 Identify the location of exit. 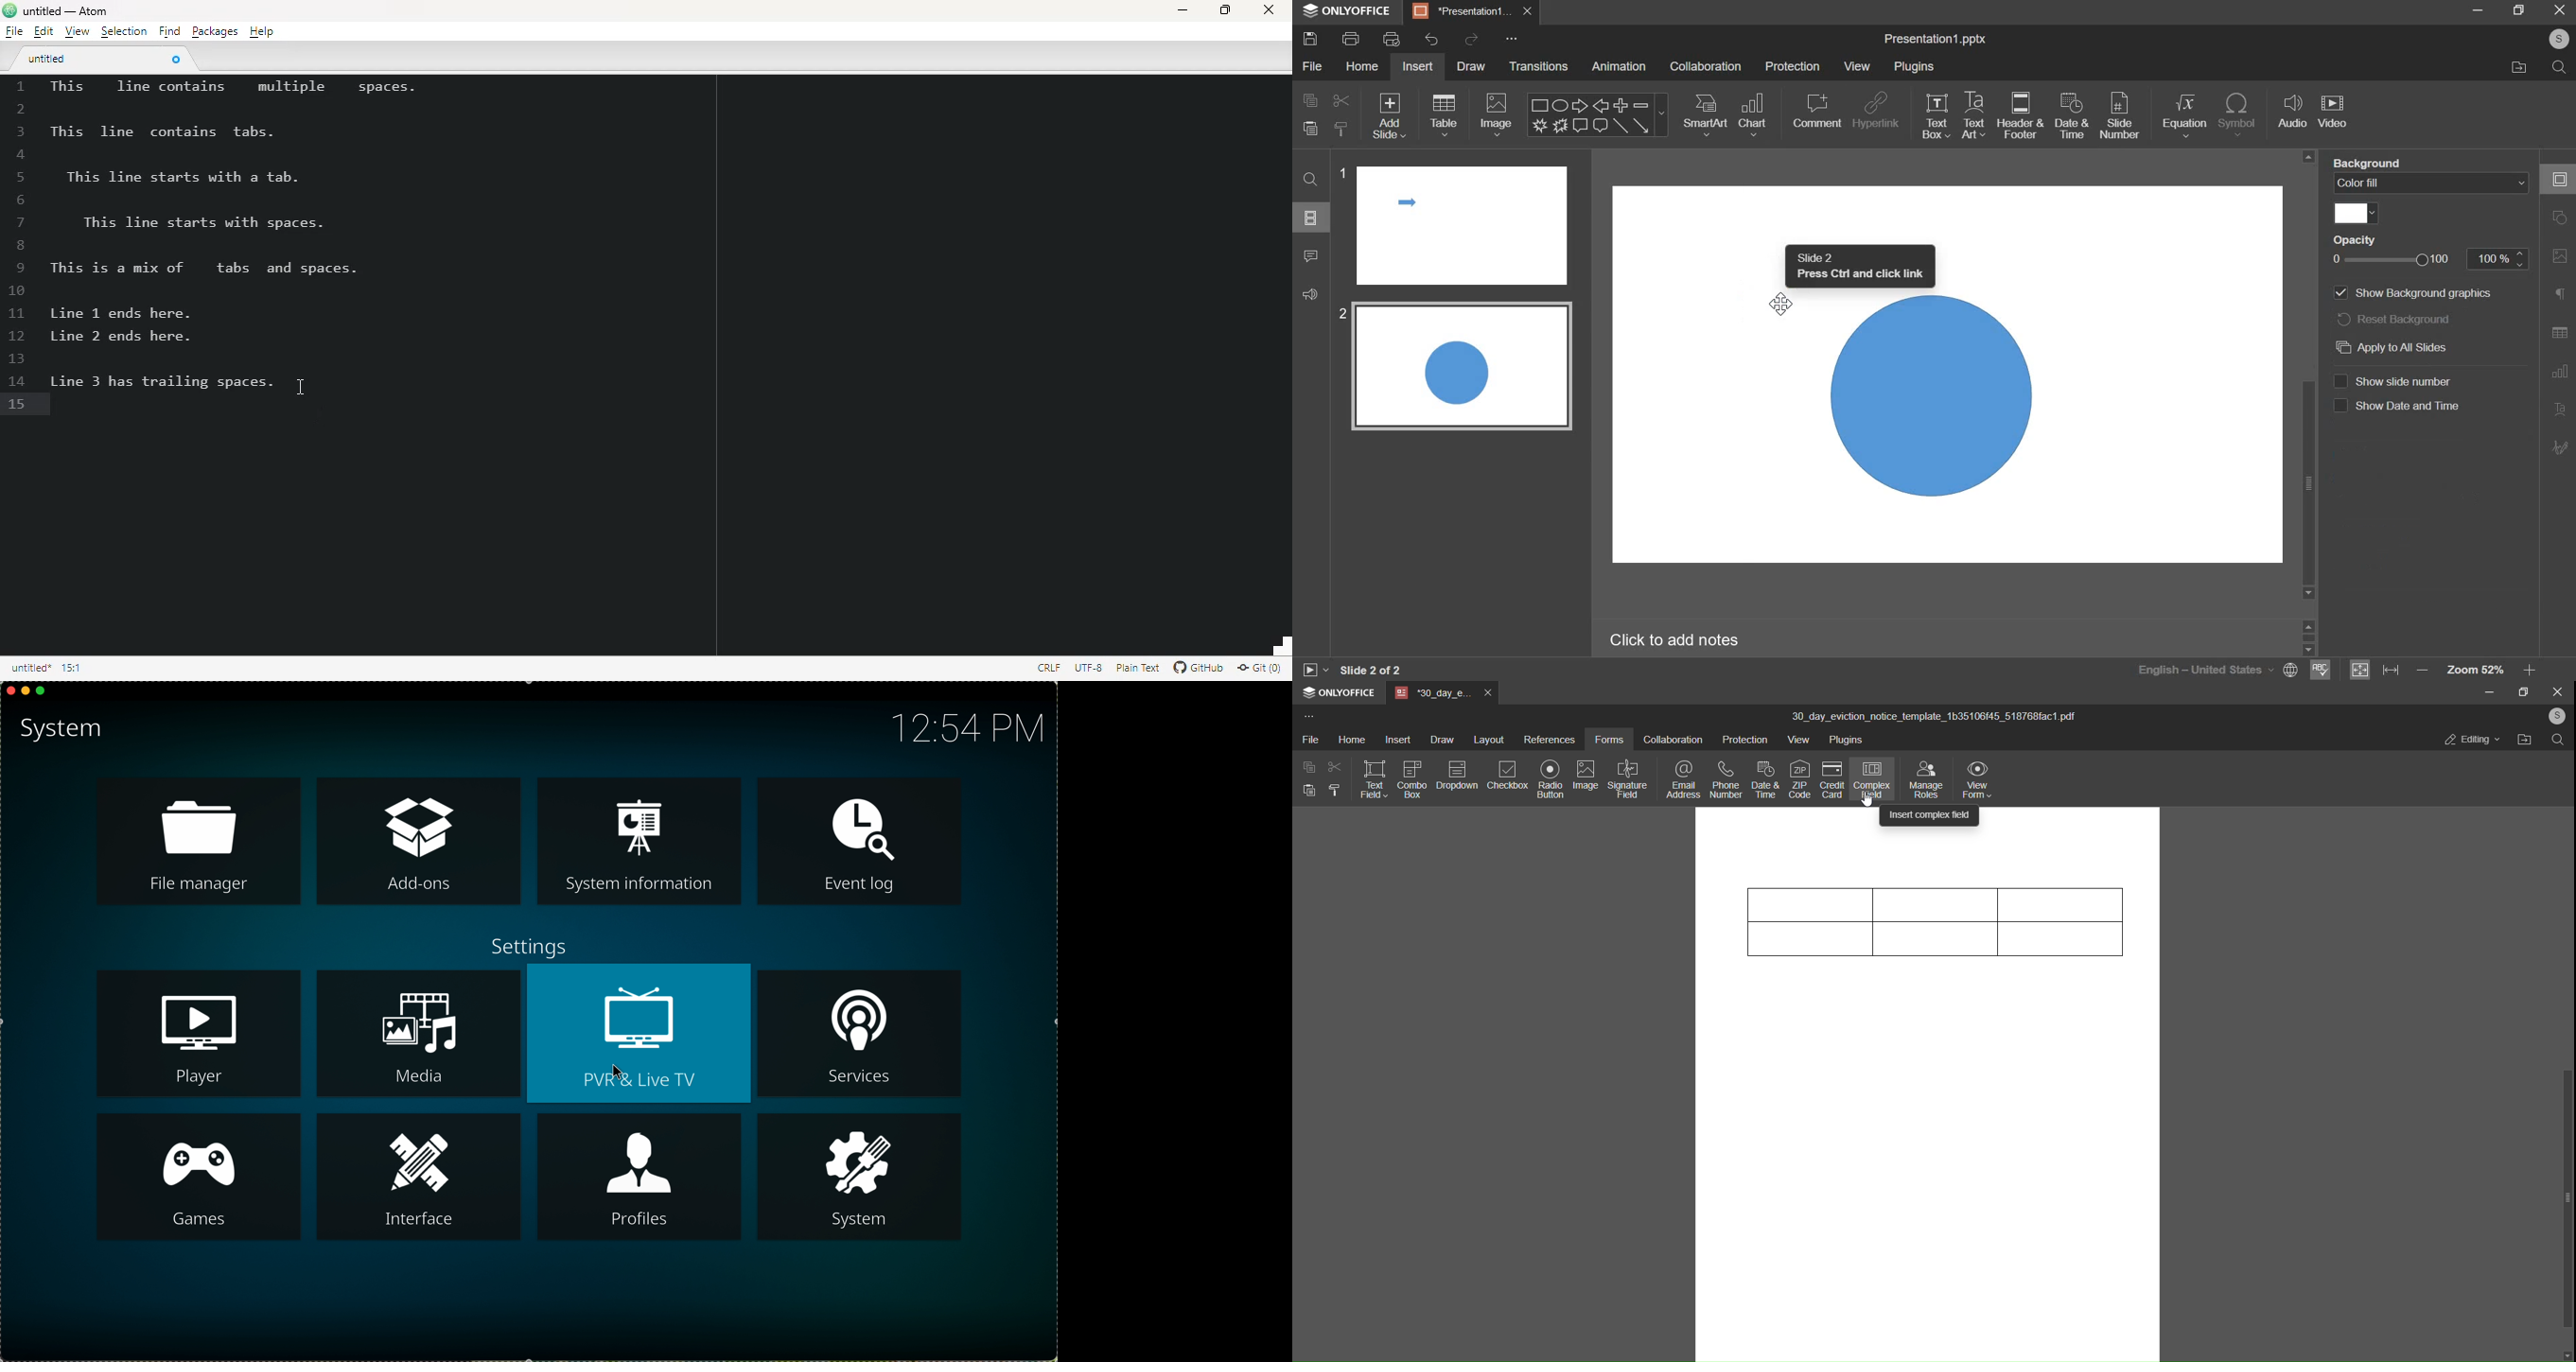
(2560, 9).